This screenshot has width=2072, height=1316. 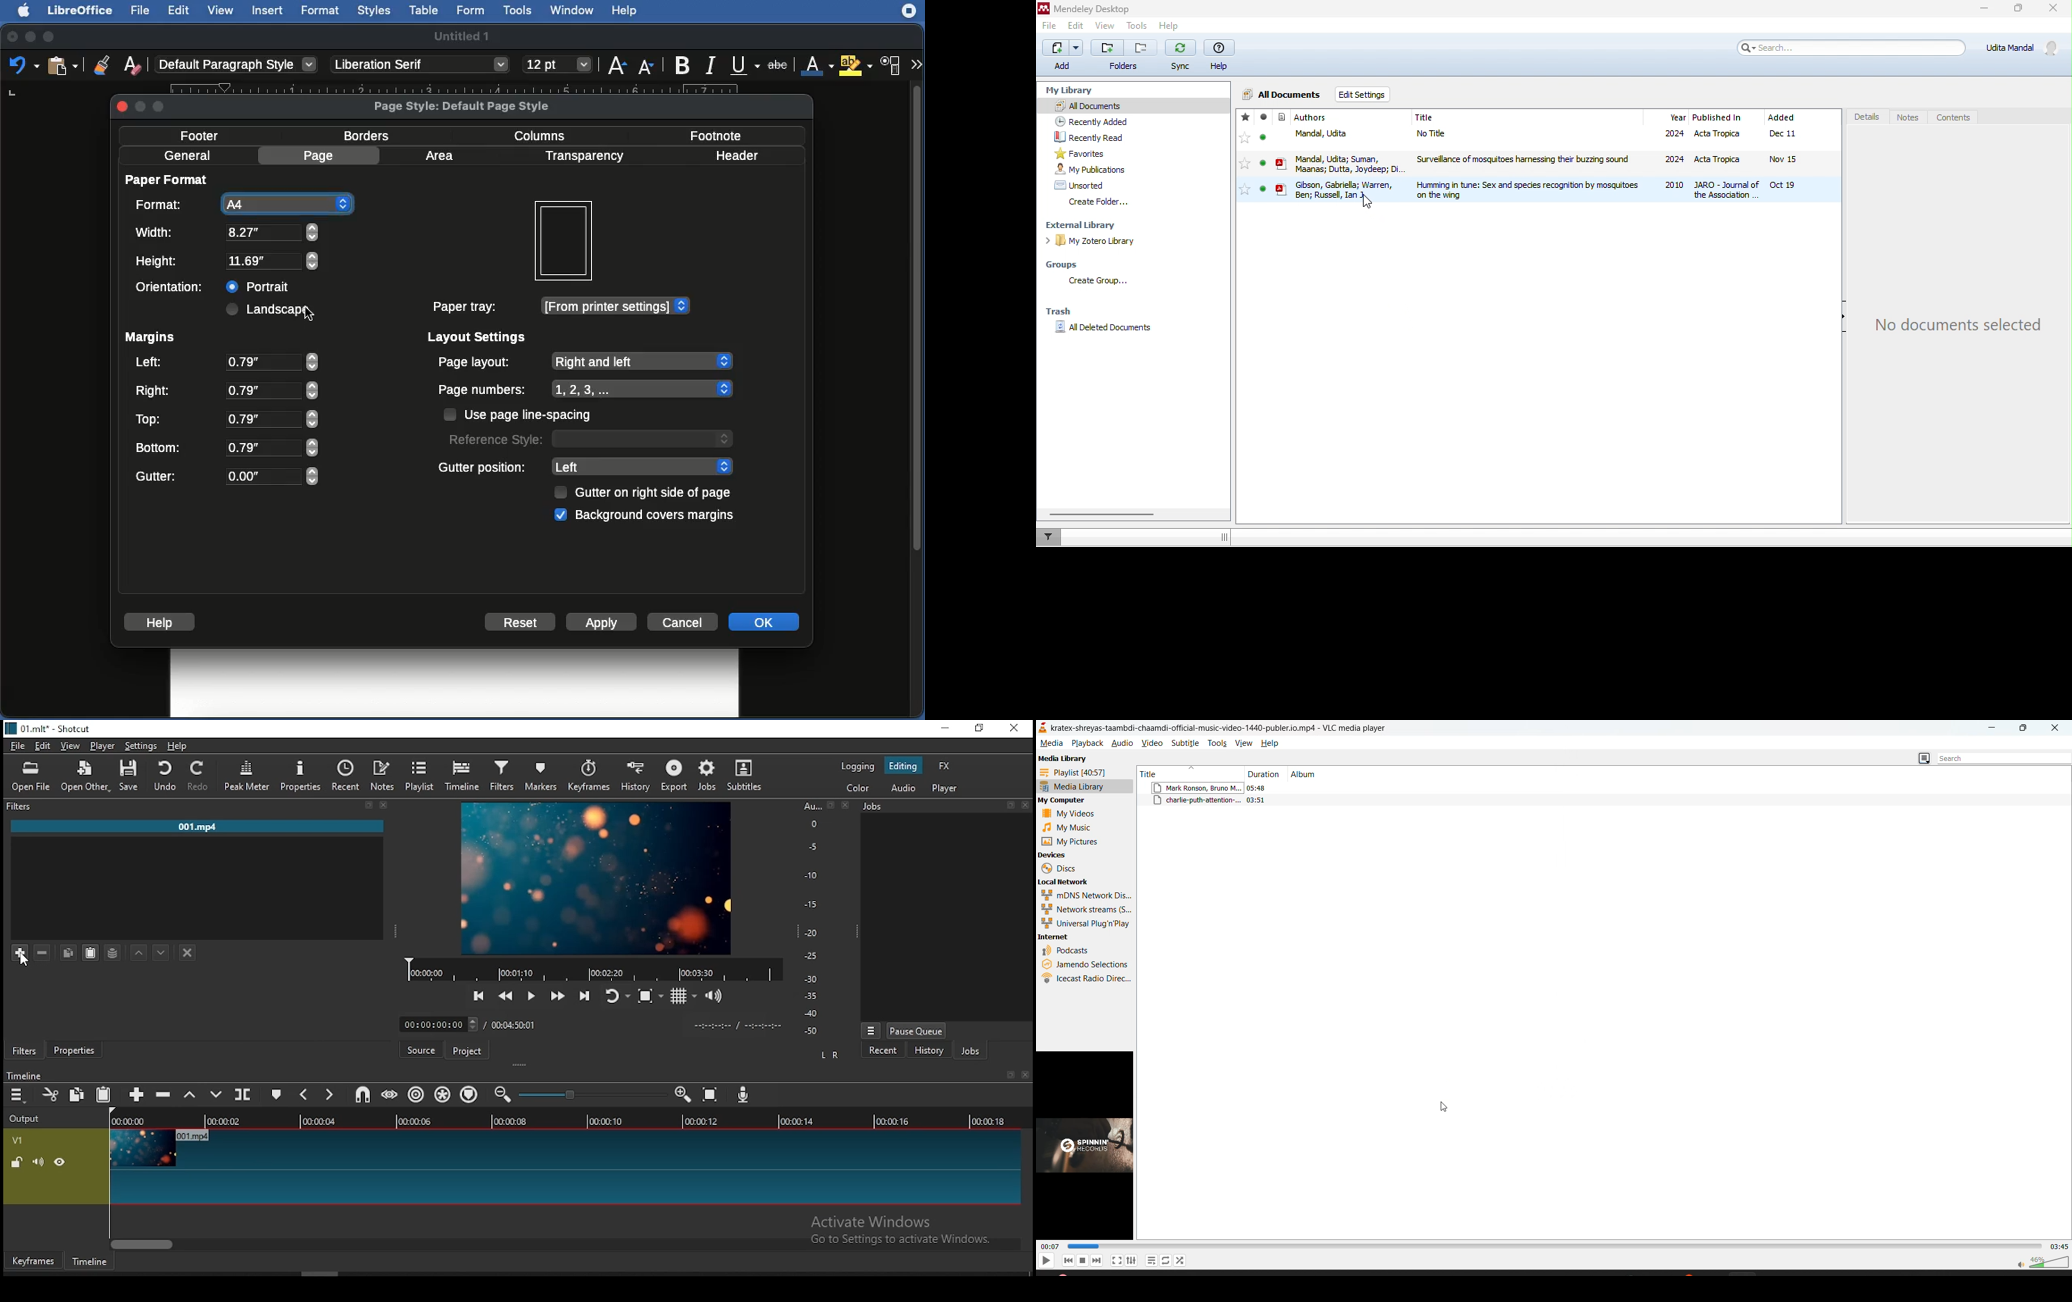 What do you see at coordinates (1088, 1147) in the screenshot?
I see `thumbnail/preview` at bounding box center [1088, 1147].